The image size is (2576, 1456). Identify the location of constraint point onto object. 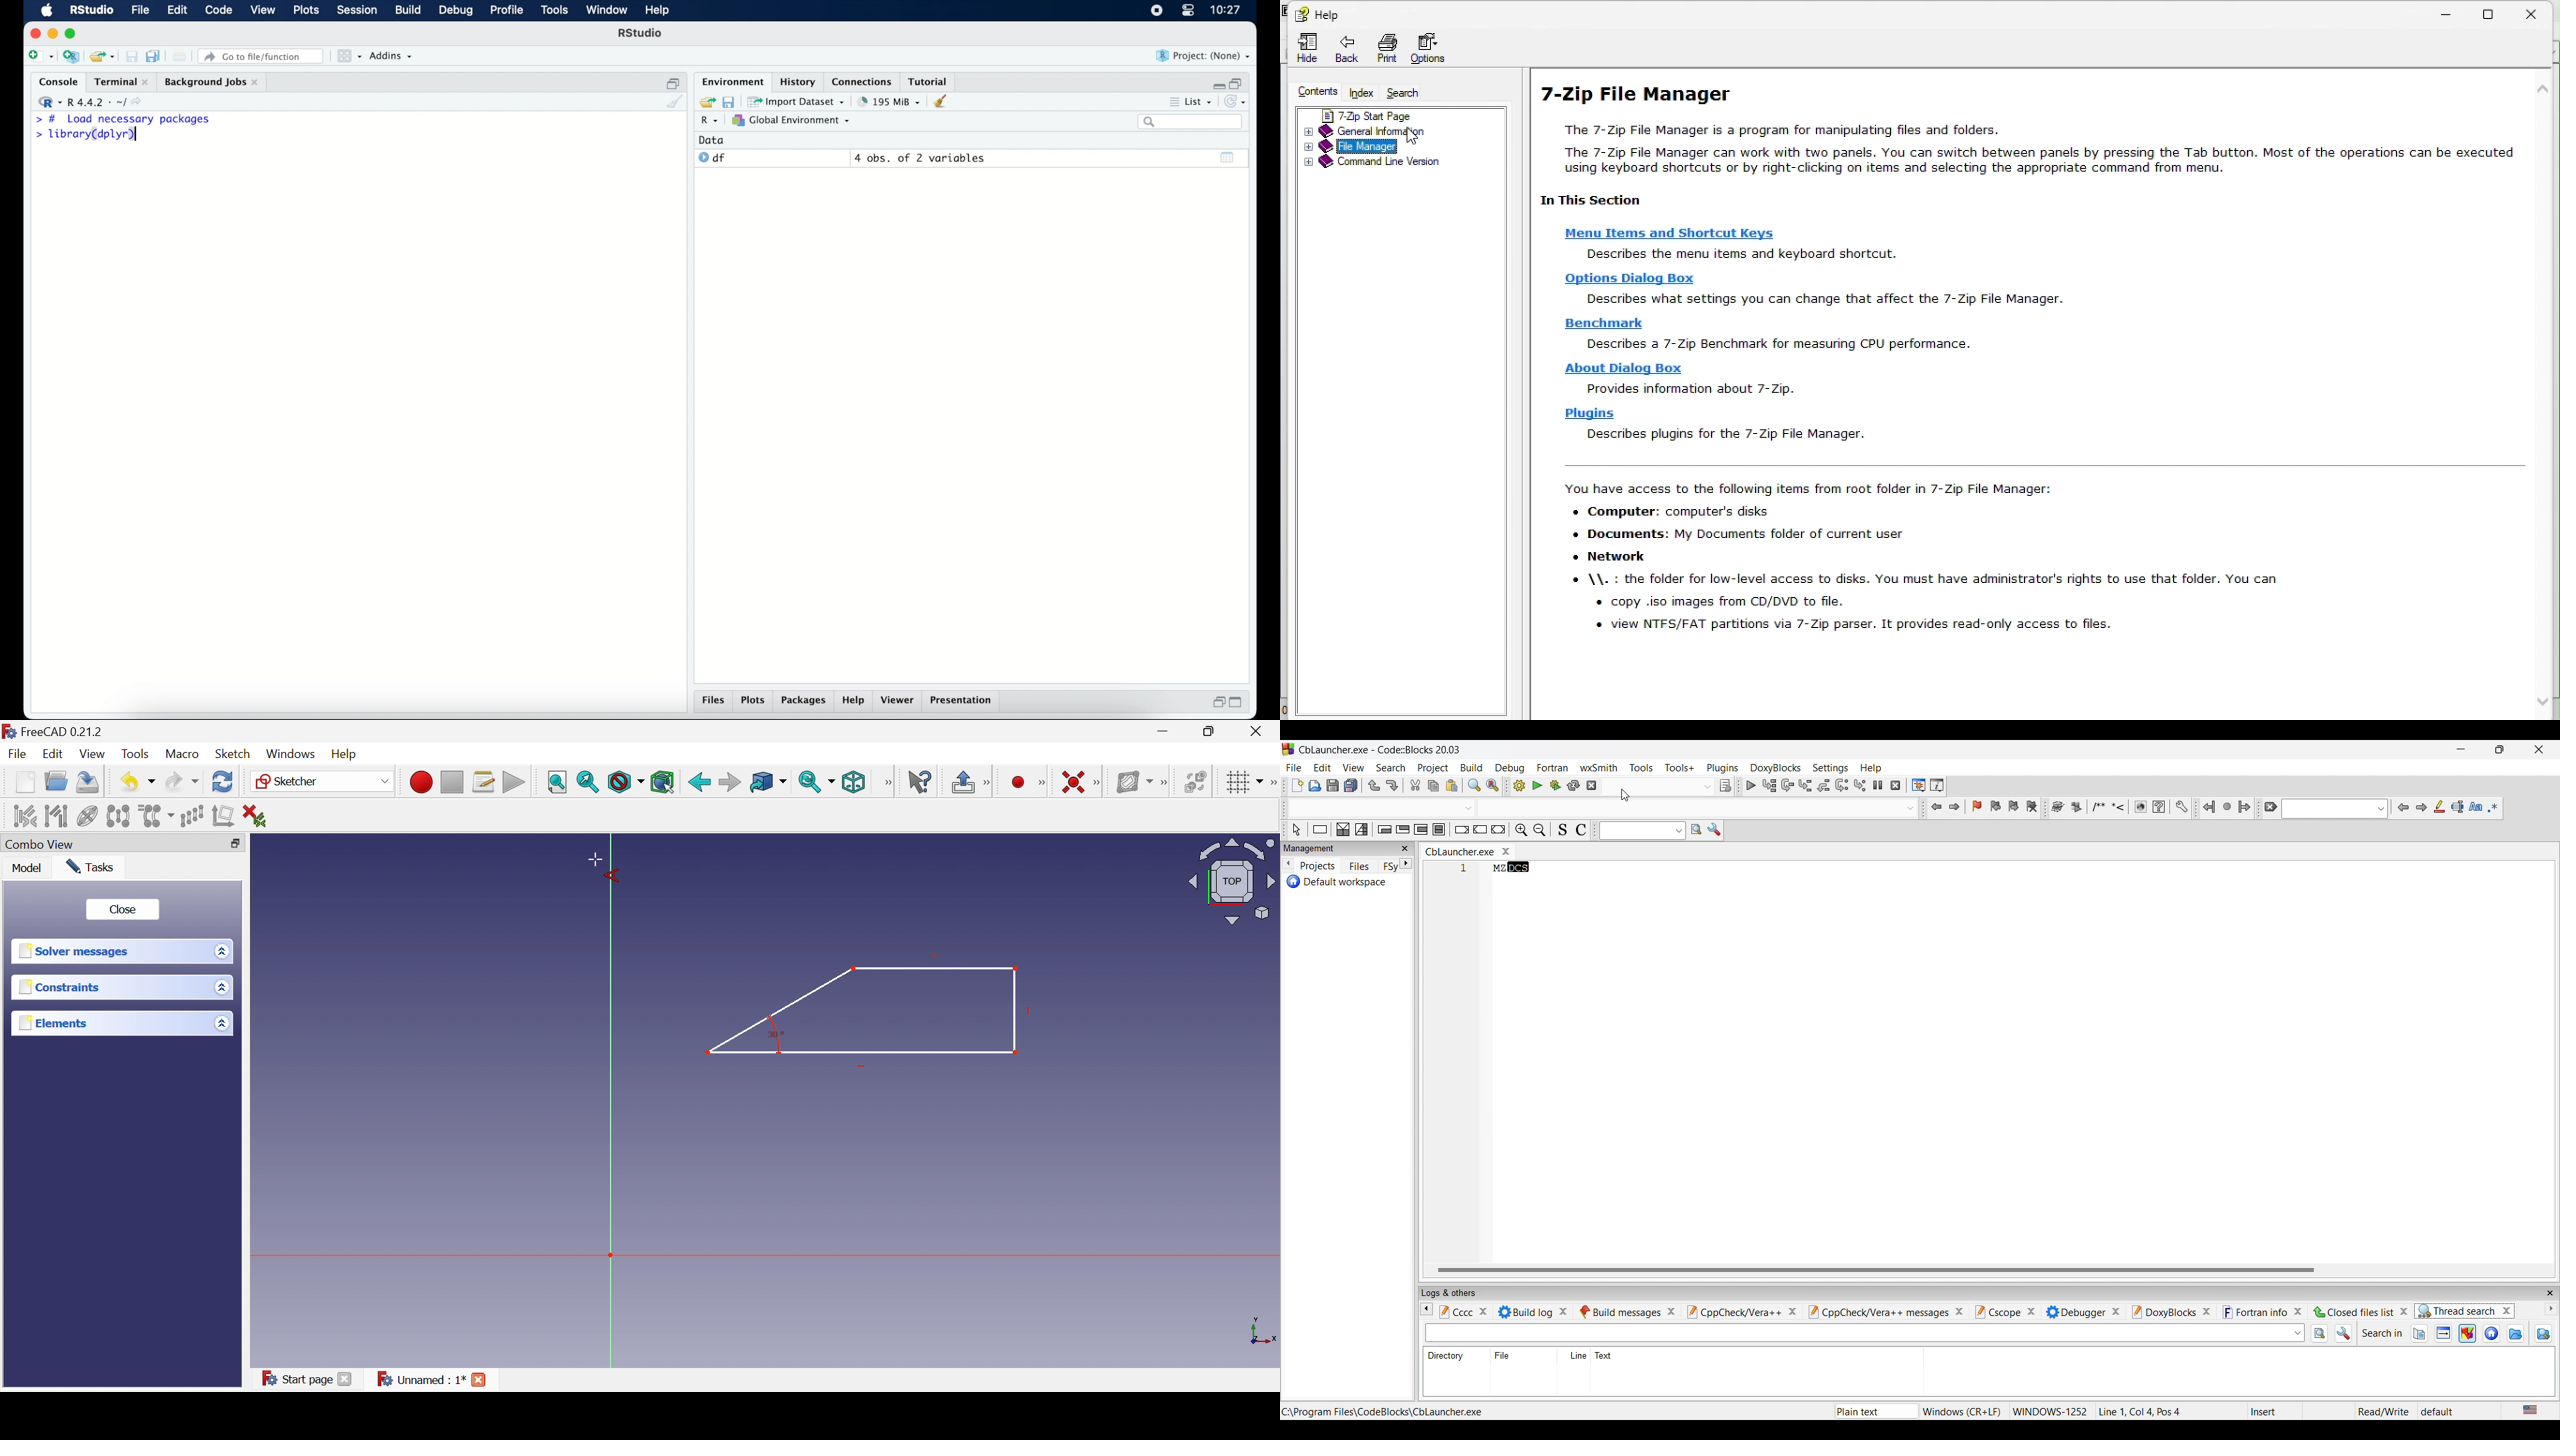
(995, 781).